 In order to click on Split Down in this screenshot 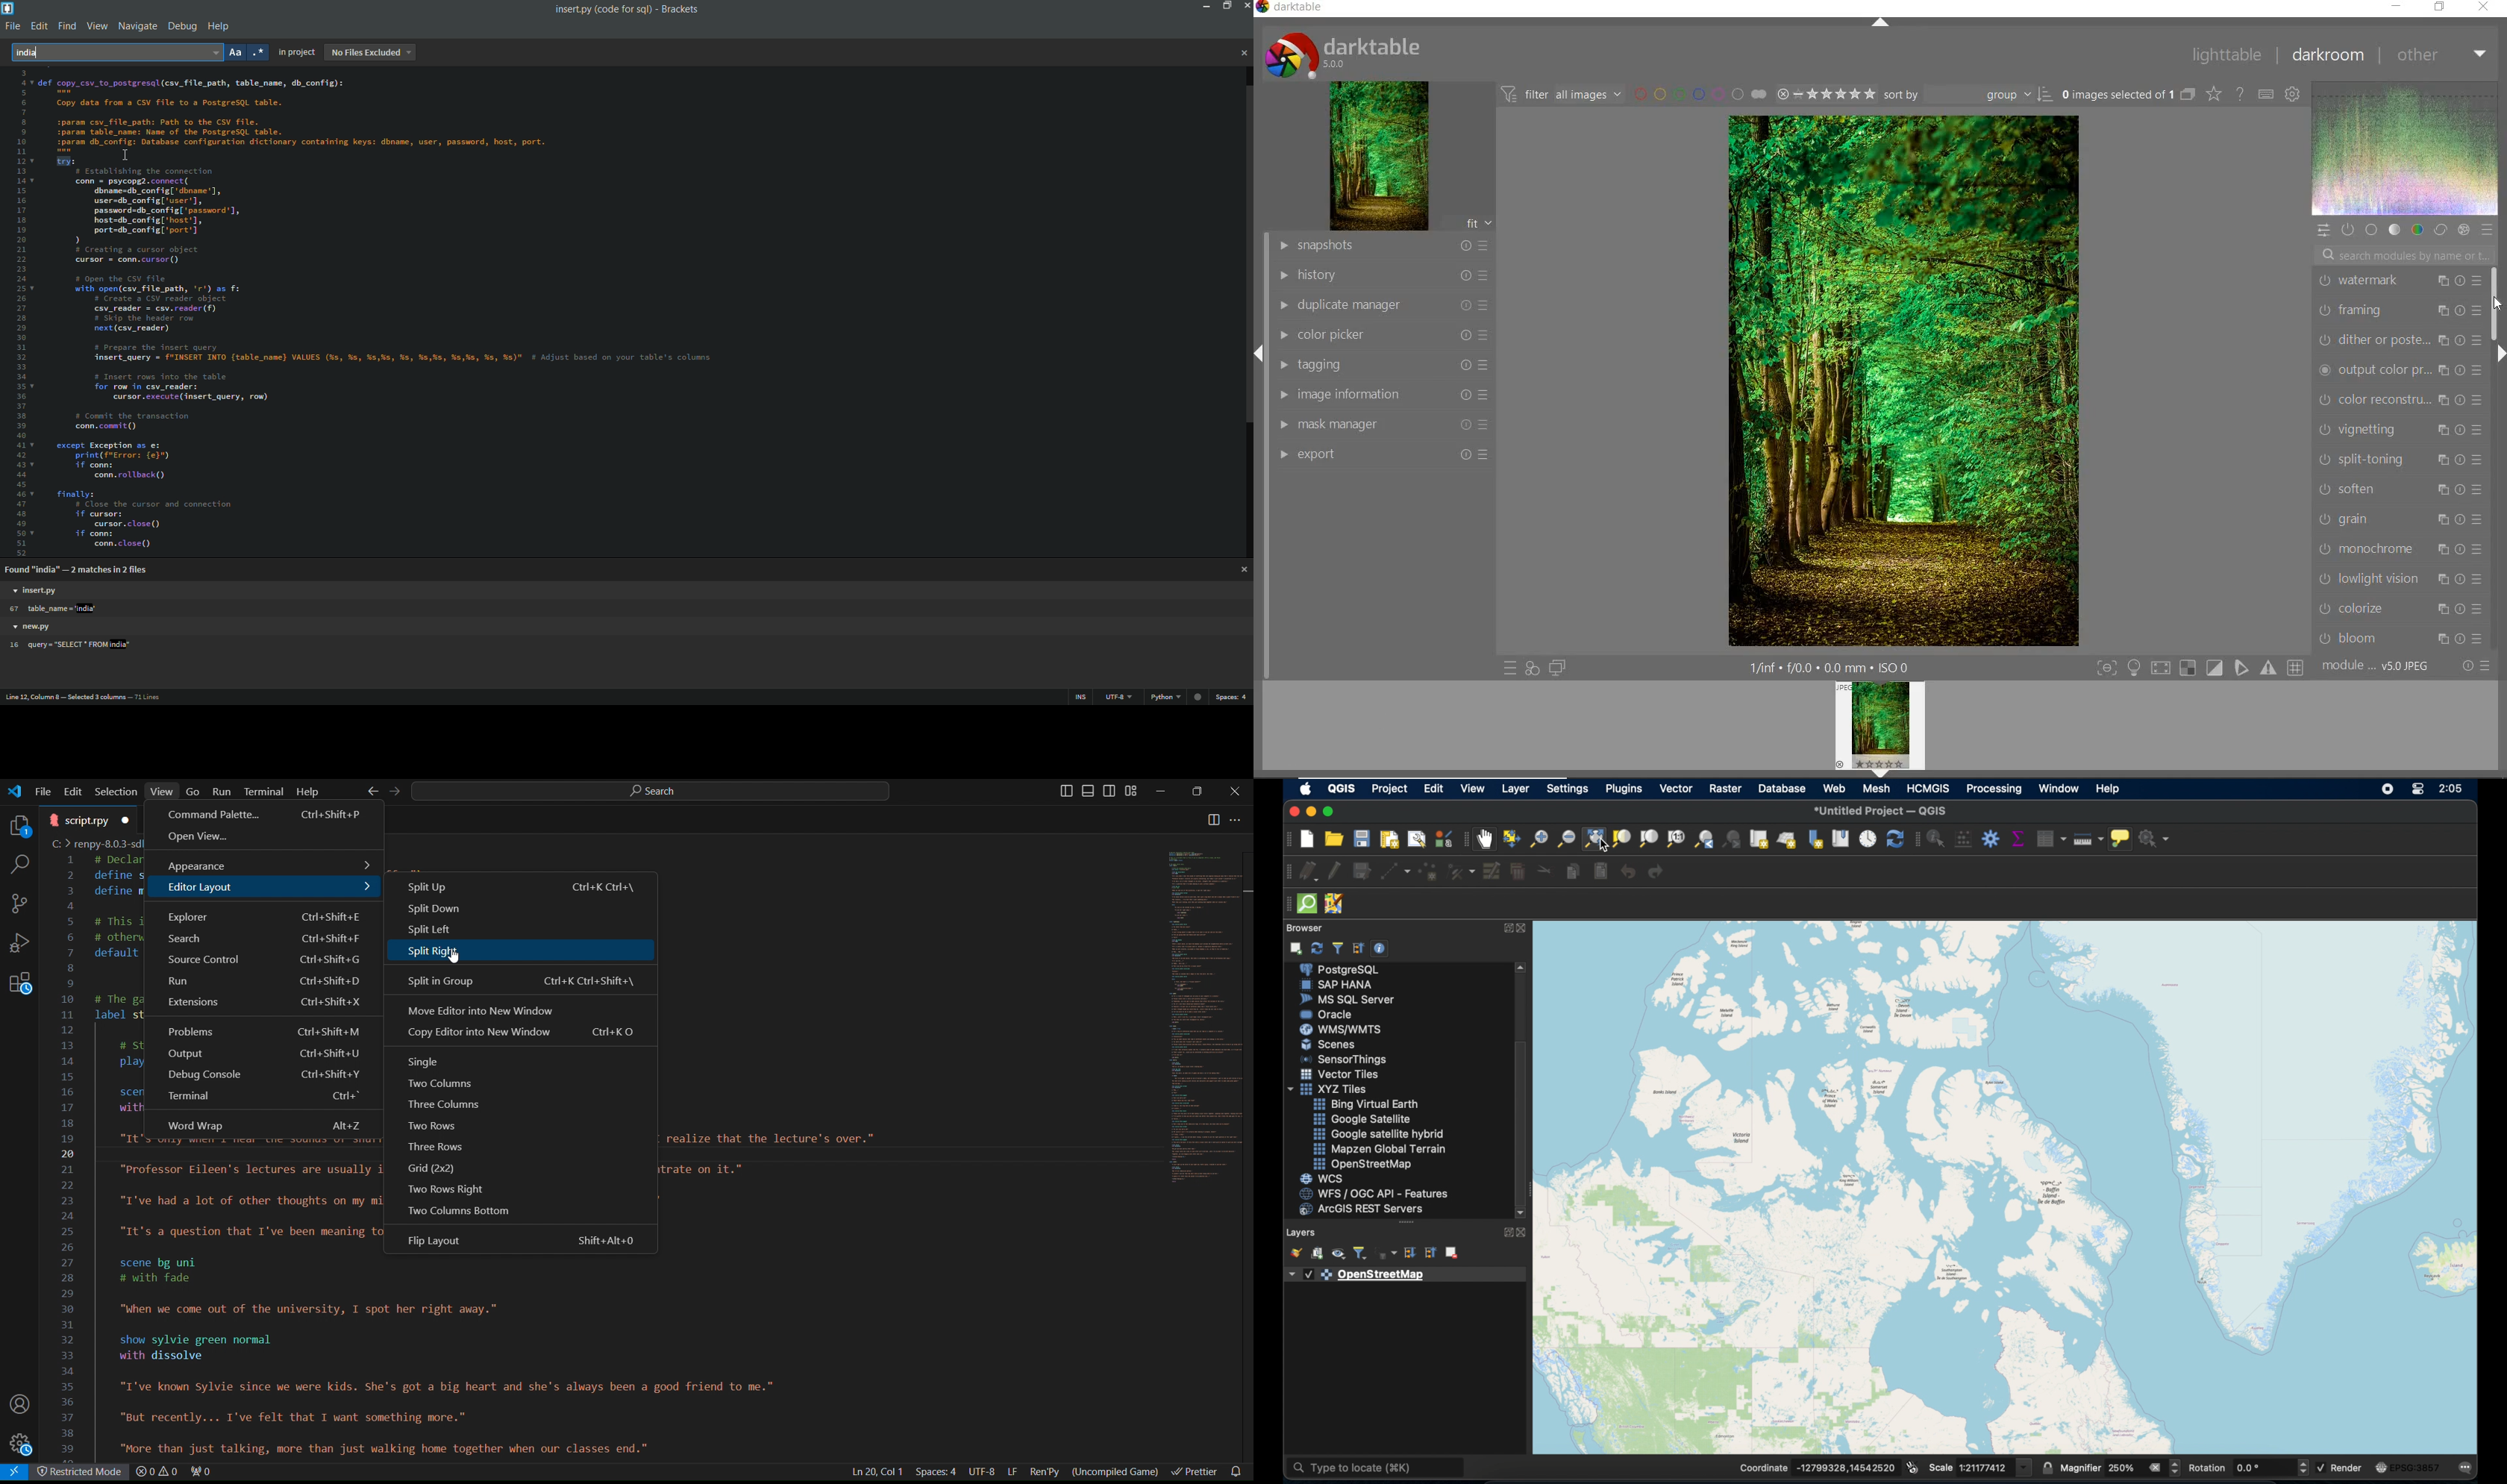, I will do `click(522, 911)`.